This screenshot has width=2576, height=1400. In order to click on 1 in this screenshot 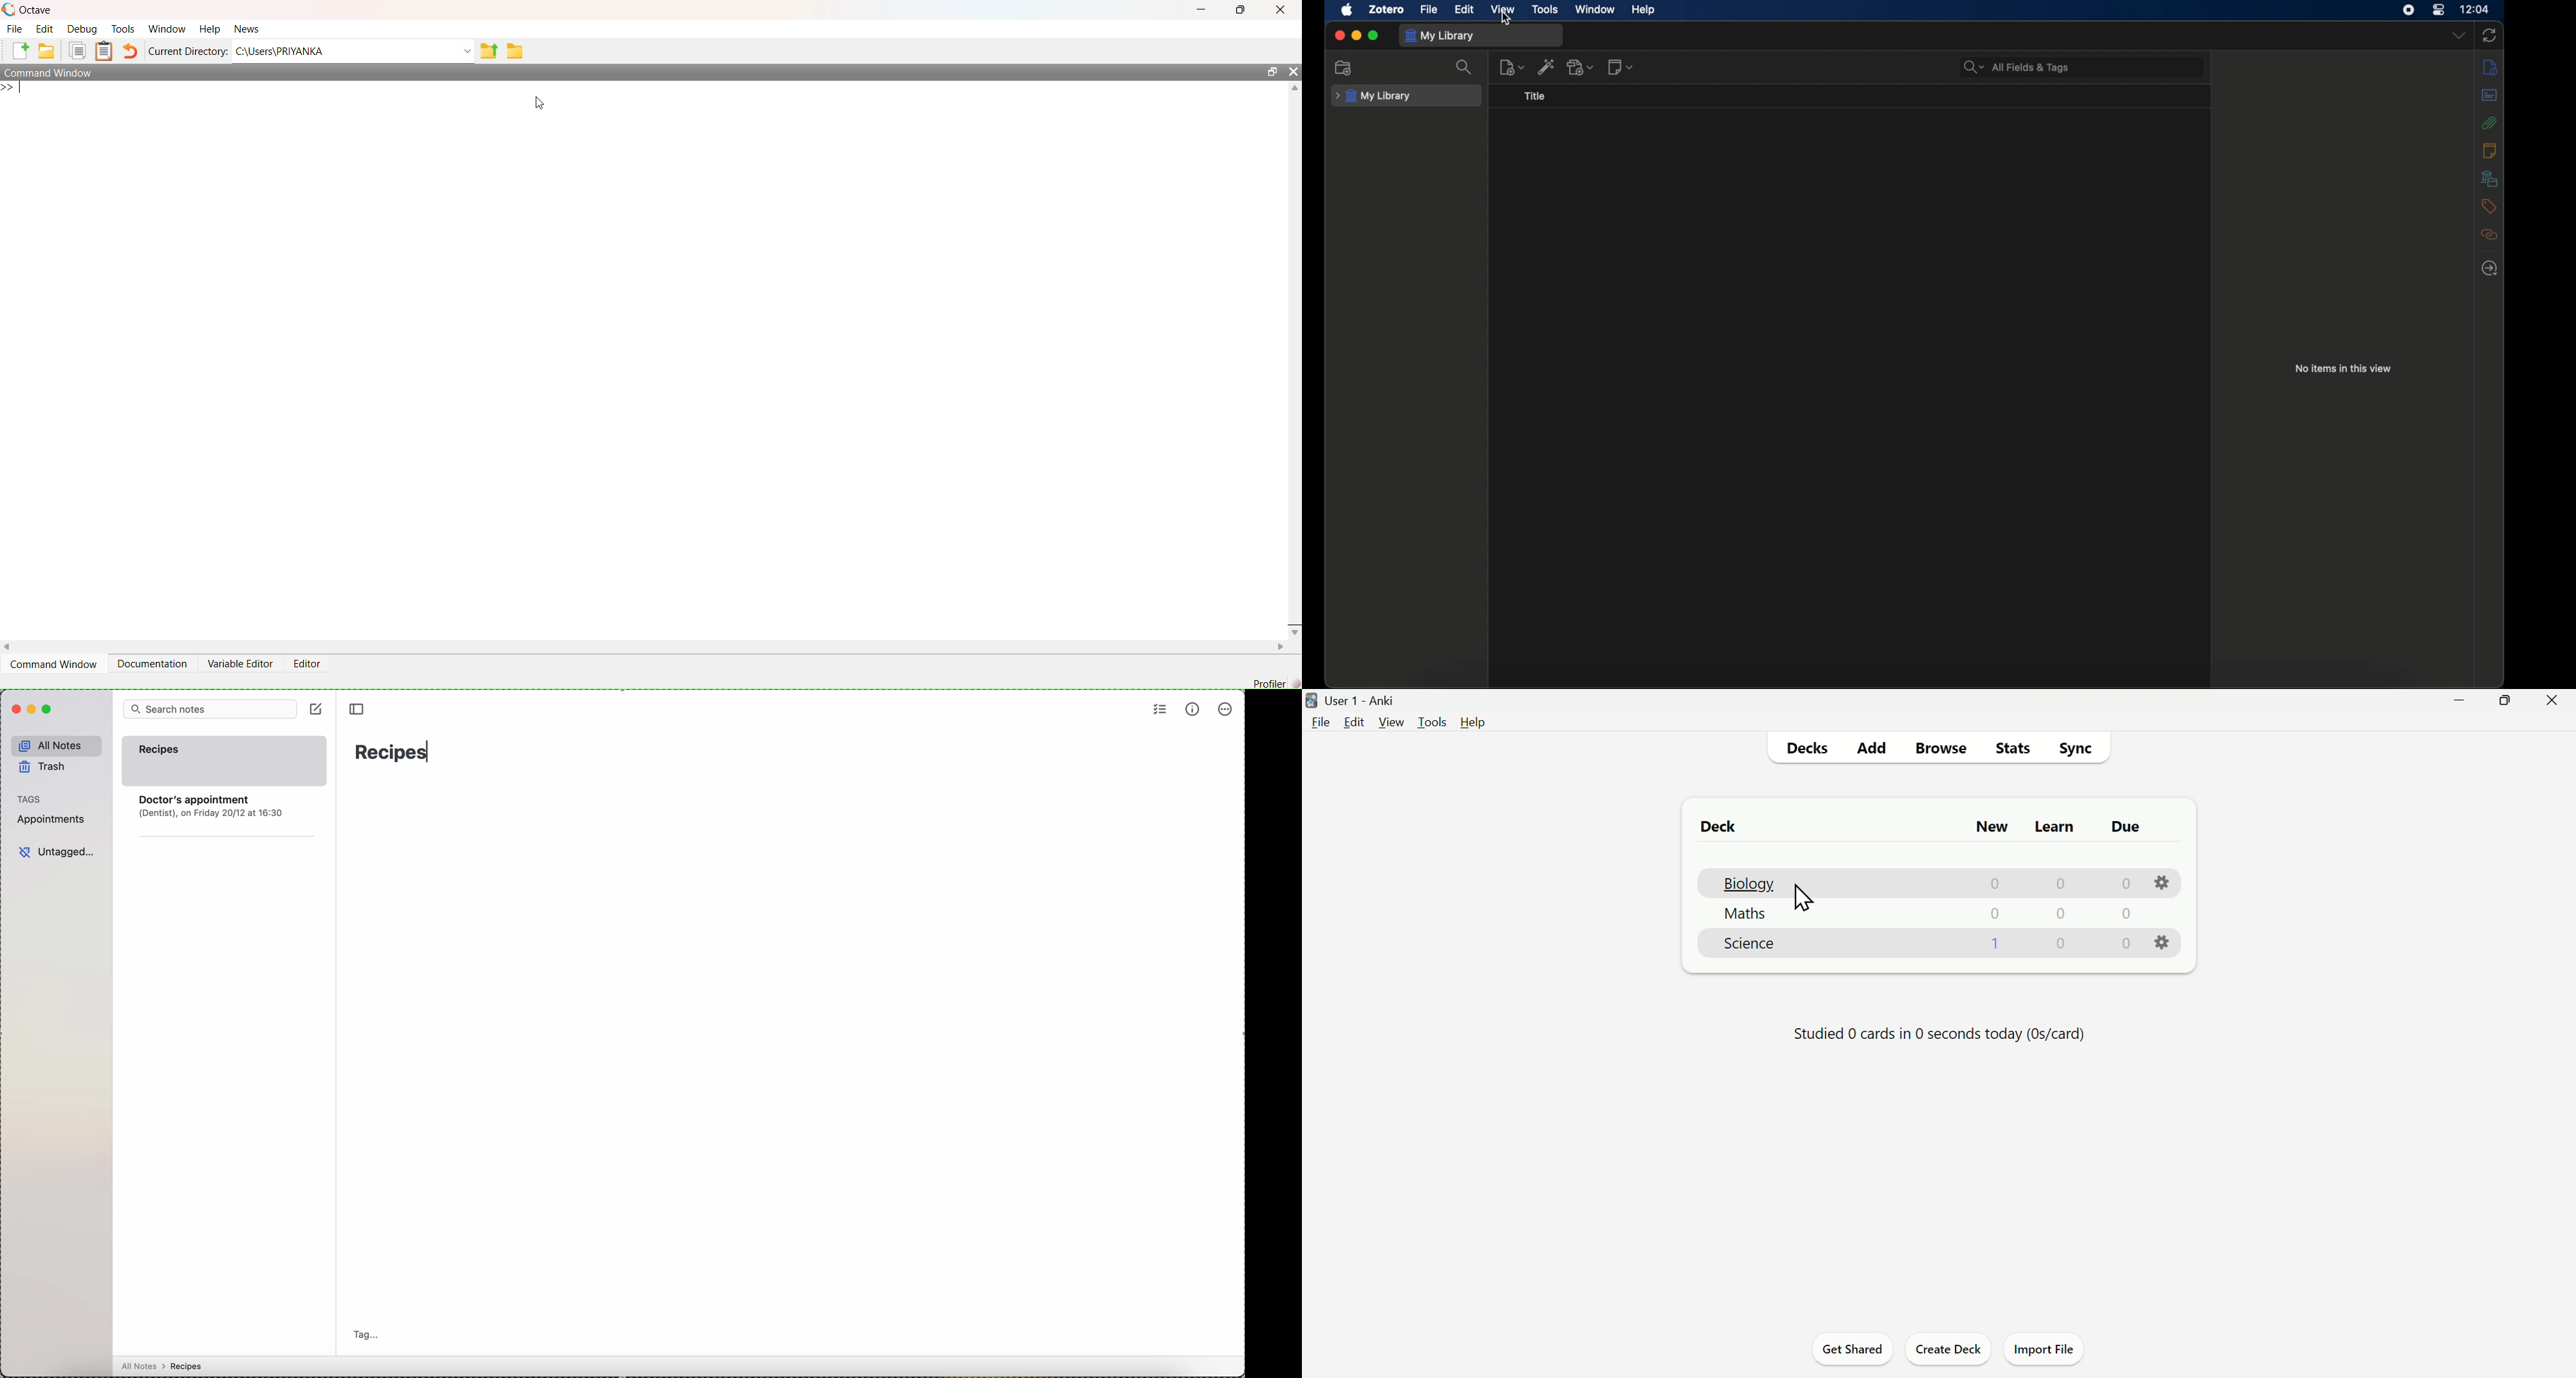, I will do `click(1997, 943)`.